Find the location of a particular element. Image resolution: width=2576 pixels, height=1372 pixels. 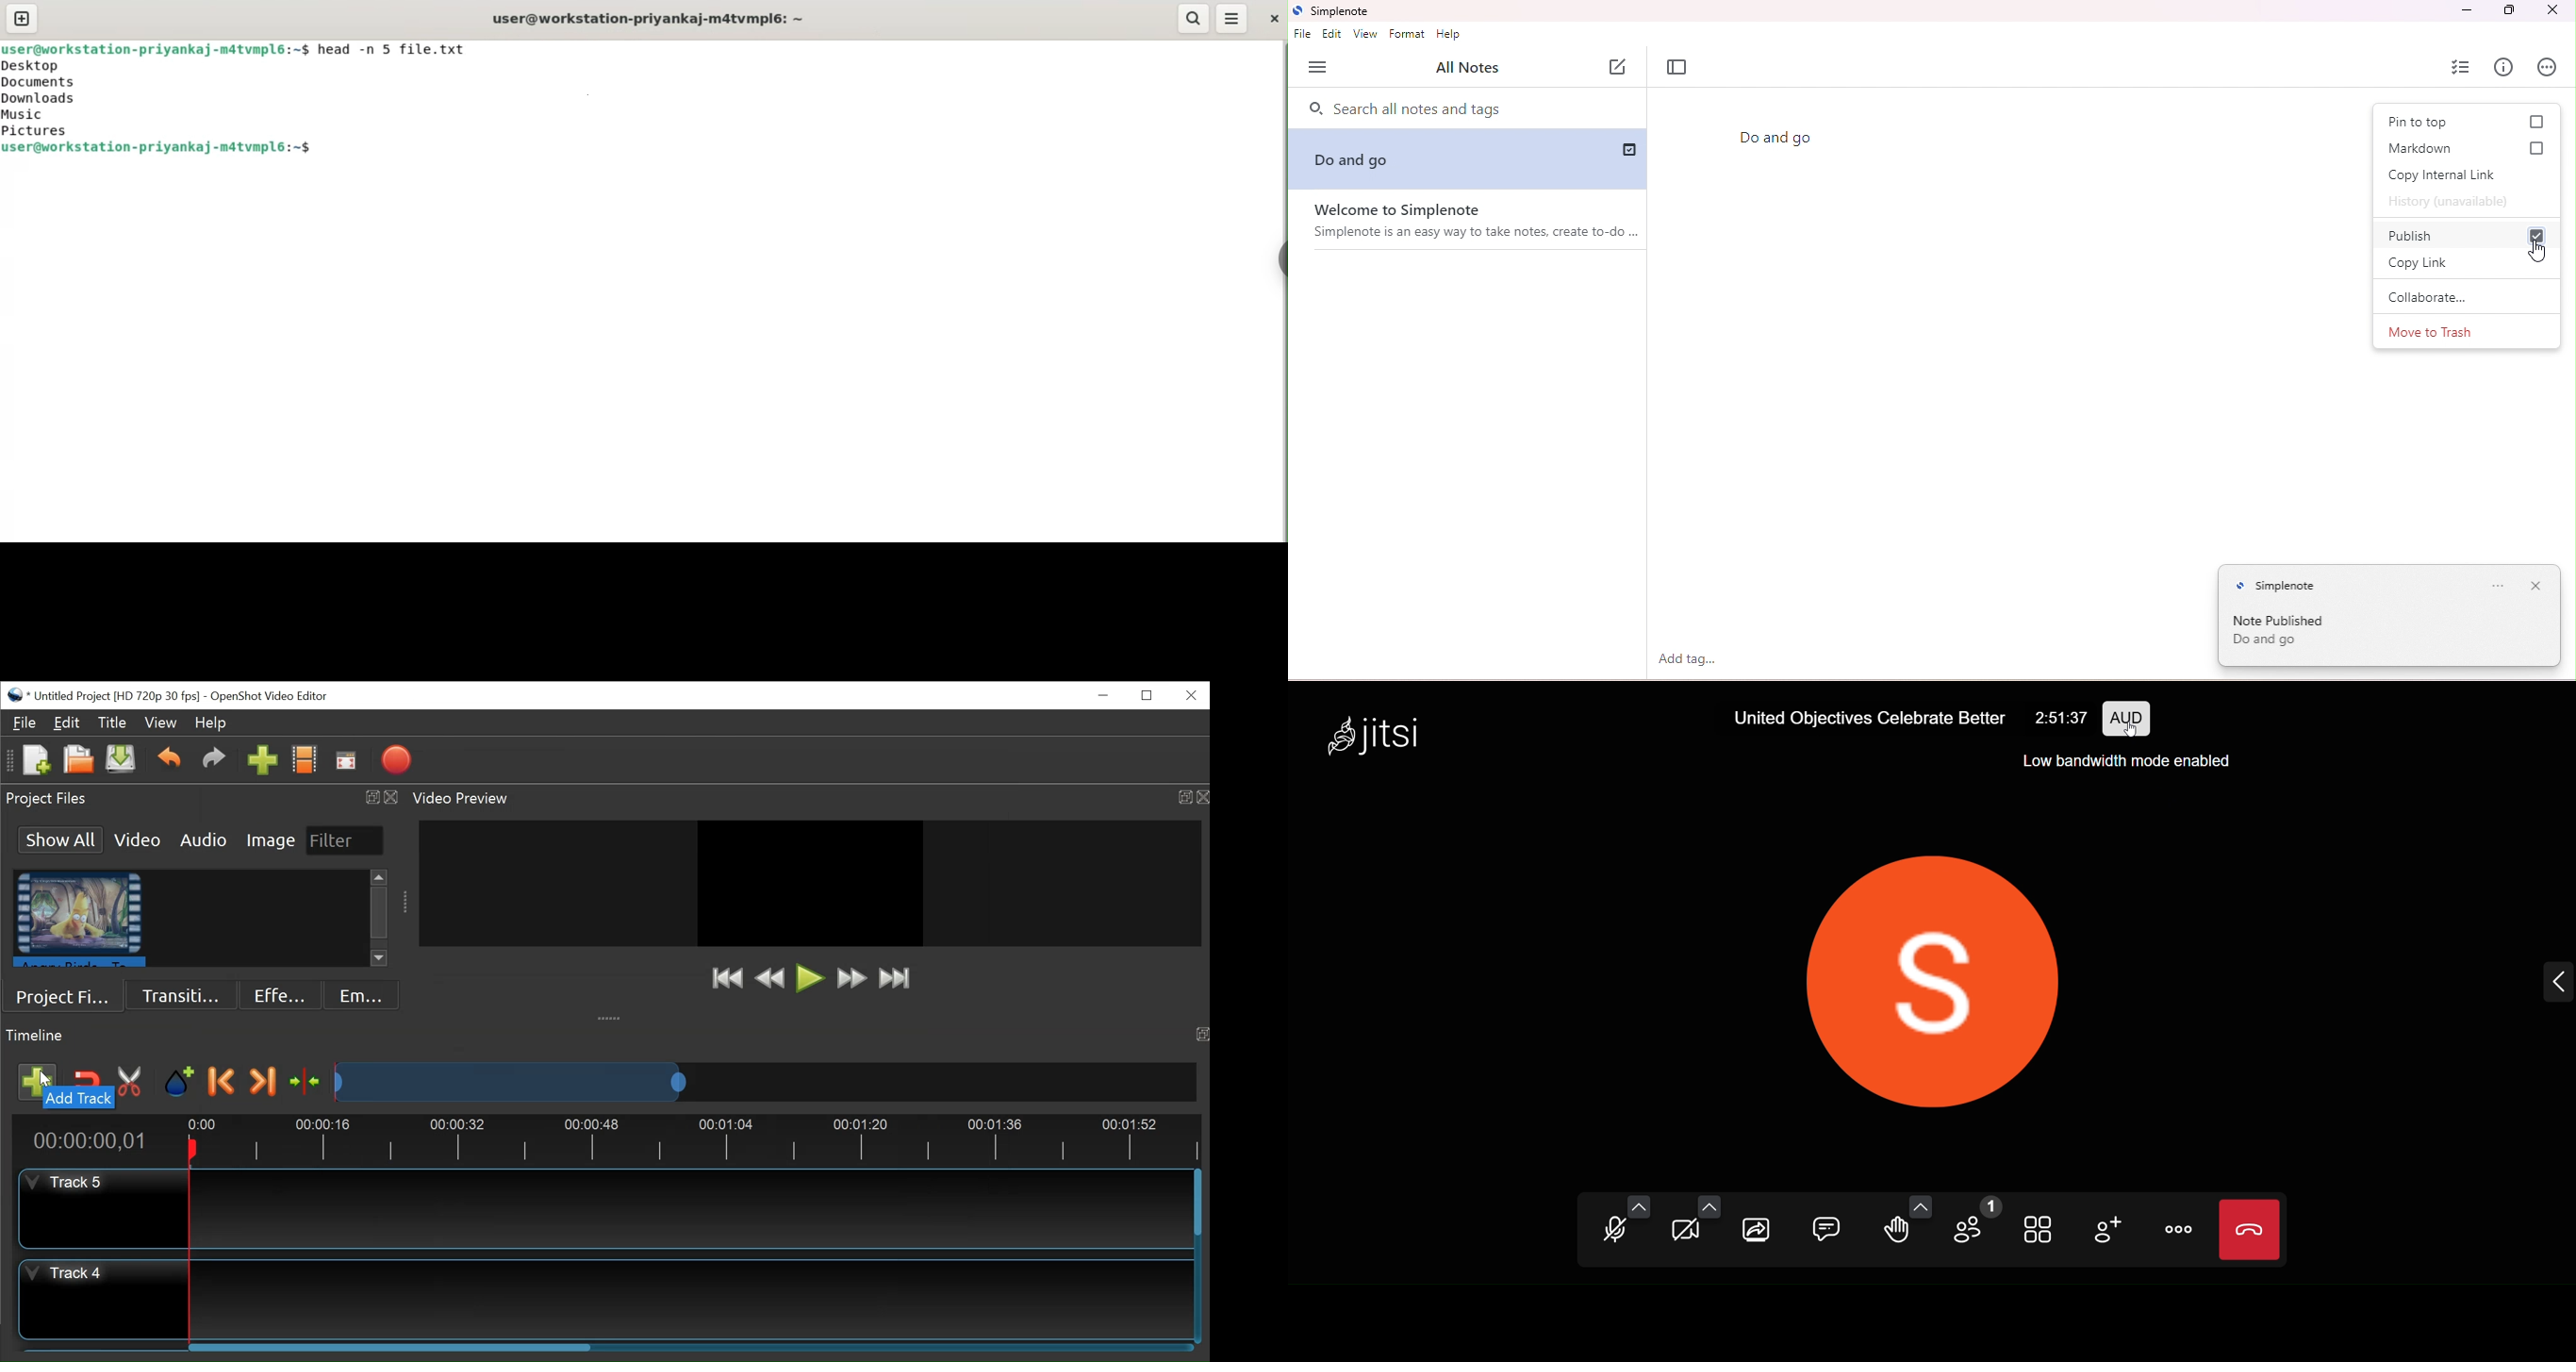

Add track is located at coordinates (38, 1080).